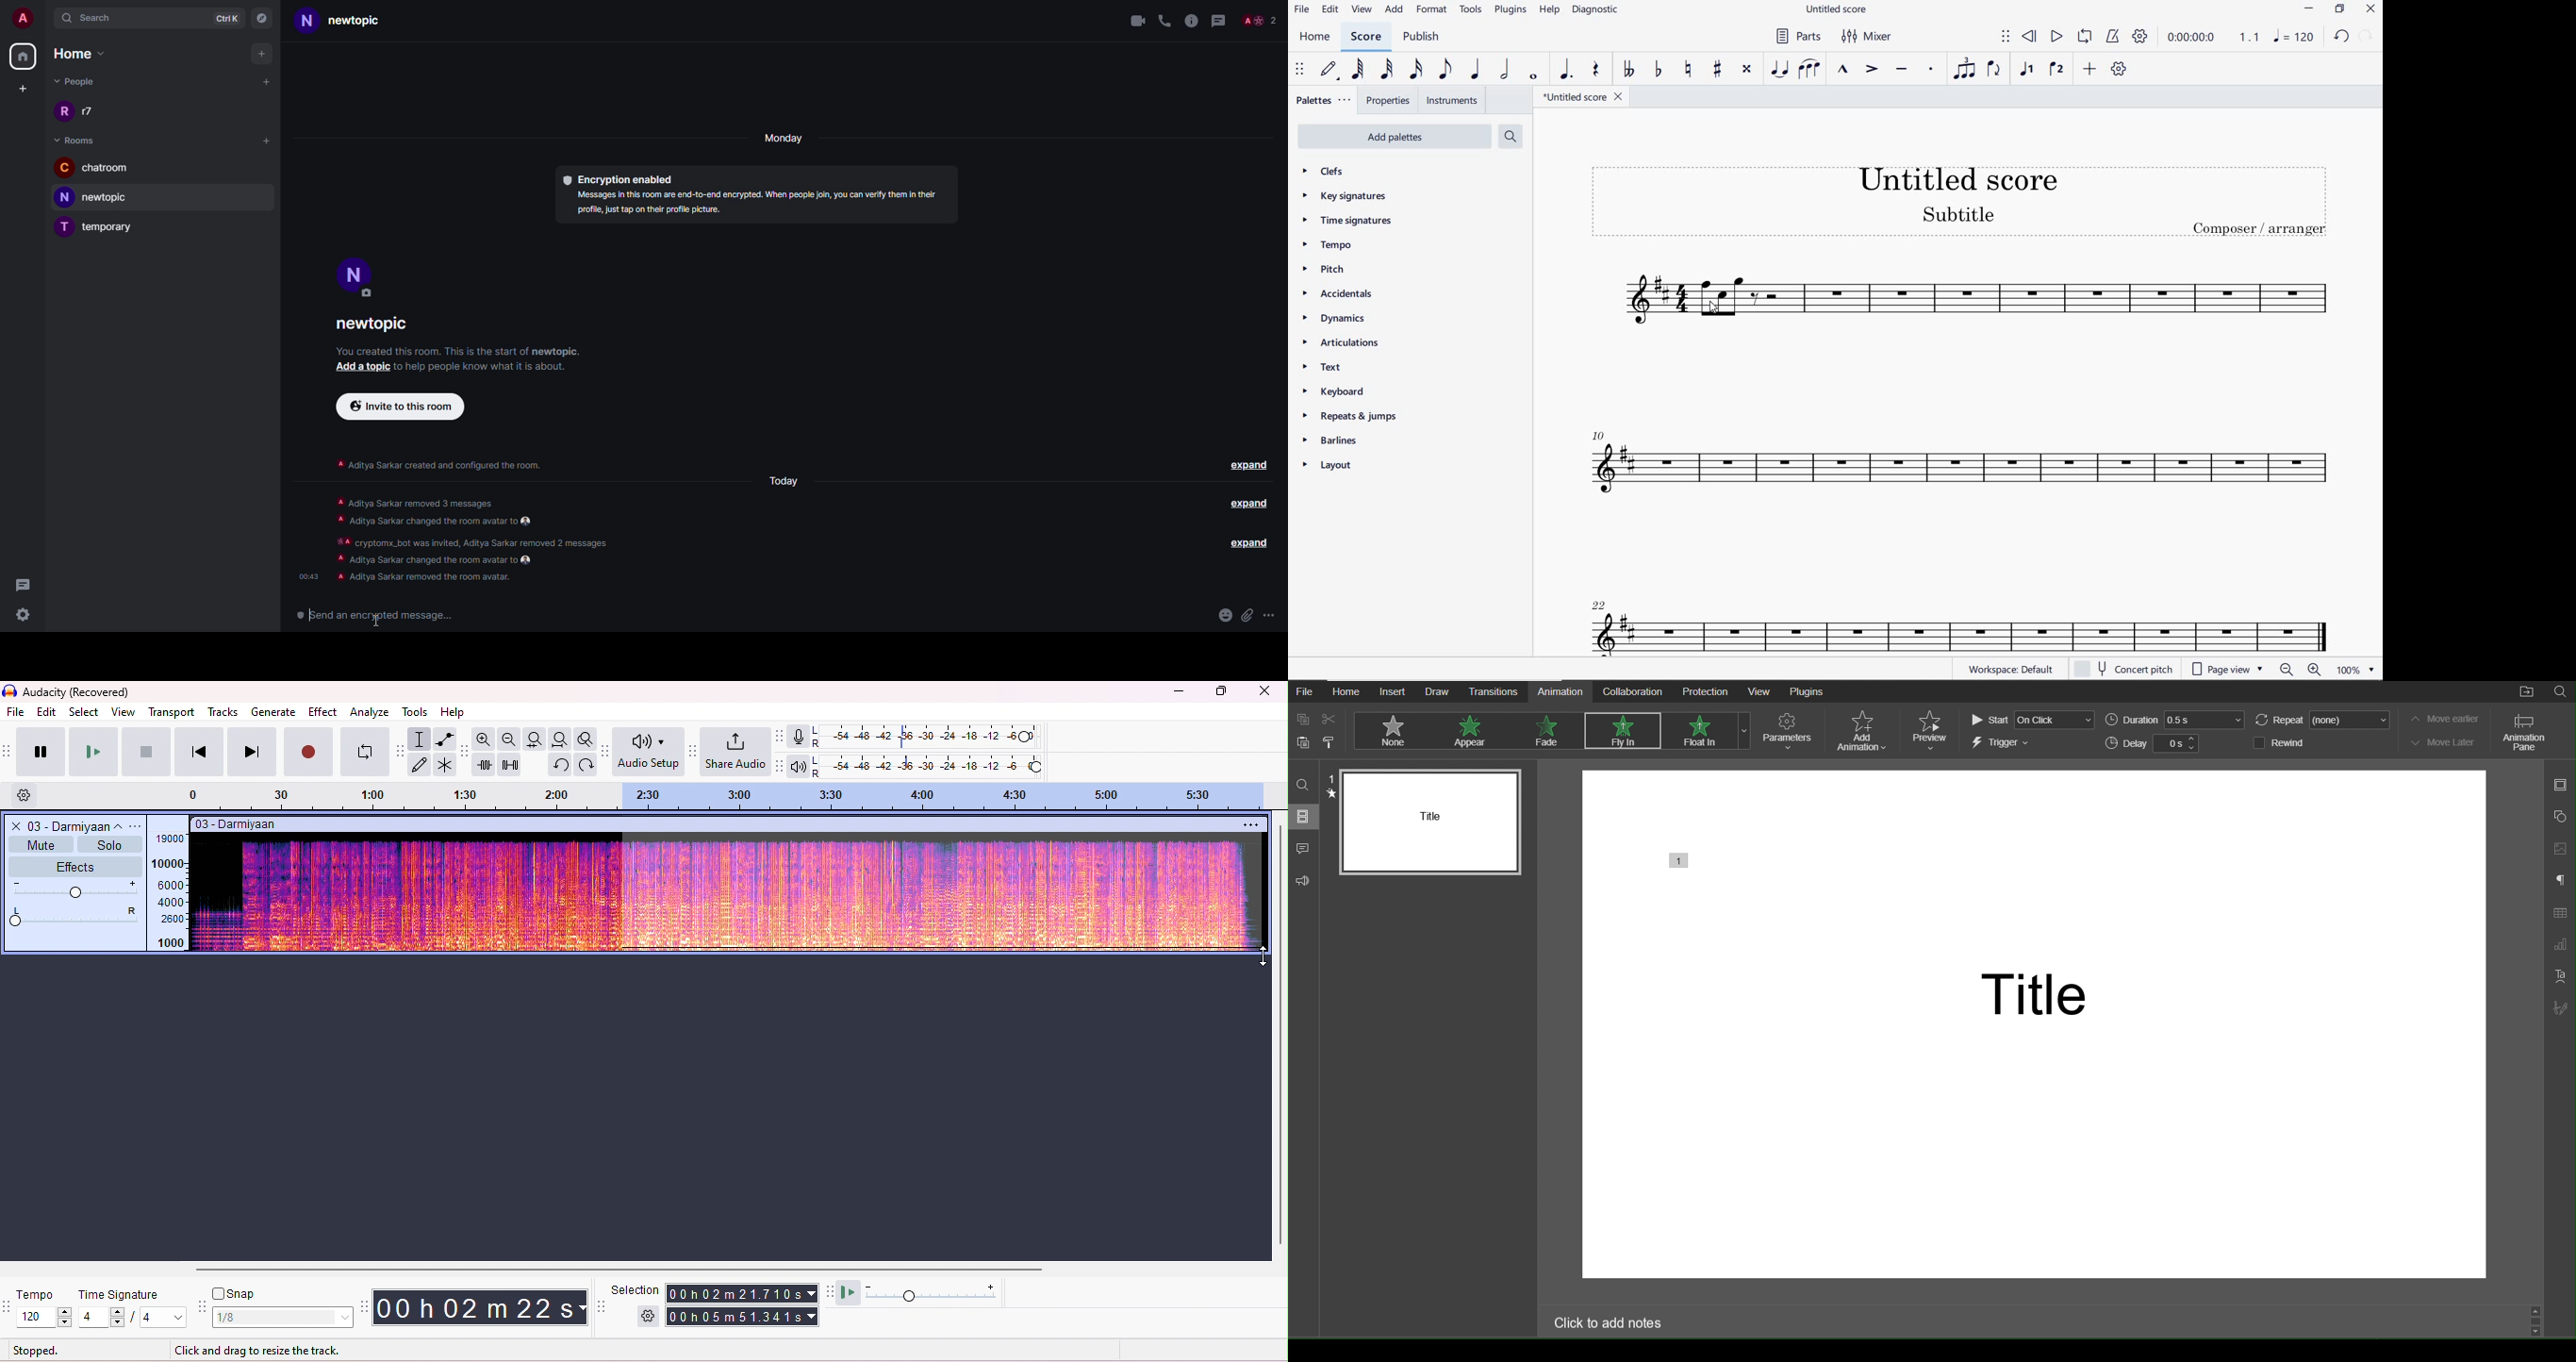  I want to click on newtopic, so click(357, 21).